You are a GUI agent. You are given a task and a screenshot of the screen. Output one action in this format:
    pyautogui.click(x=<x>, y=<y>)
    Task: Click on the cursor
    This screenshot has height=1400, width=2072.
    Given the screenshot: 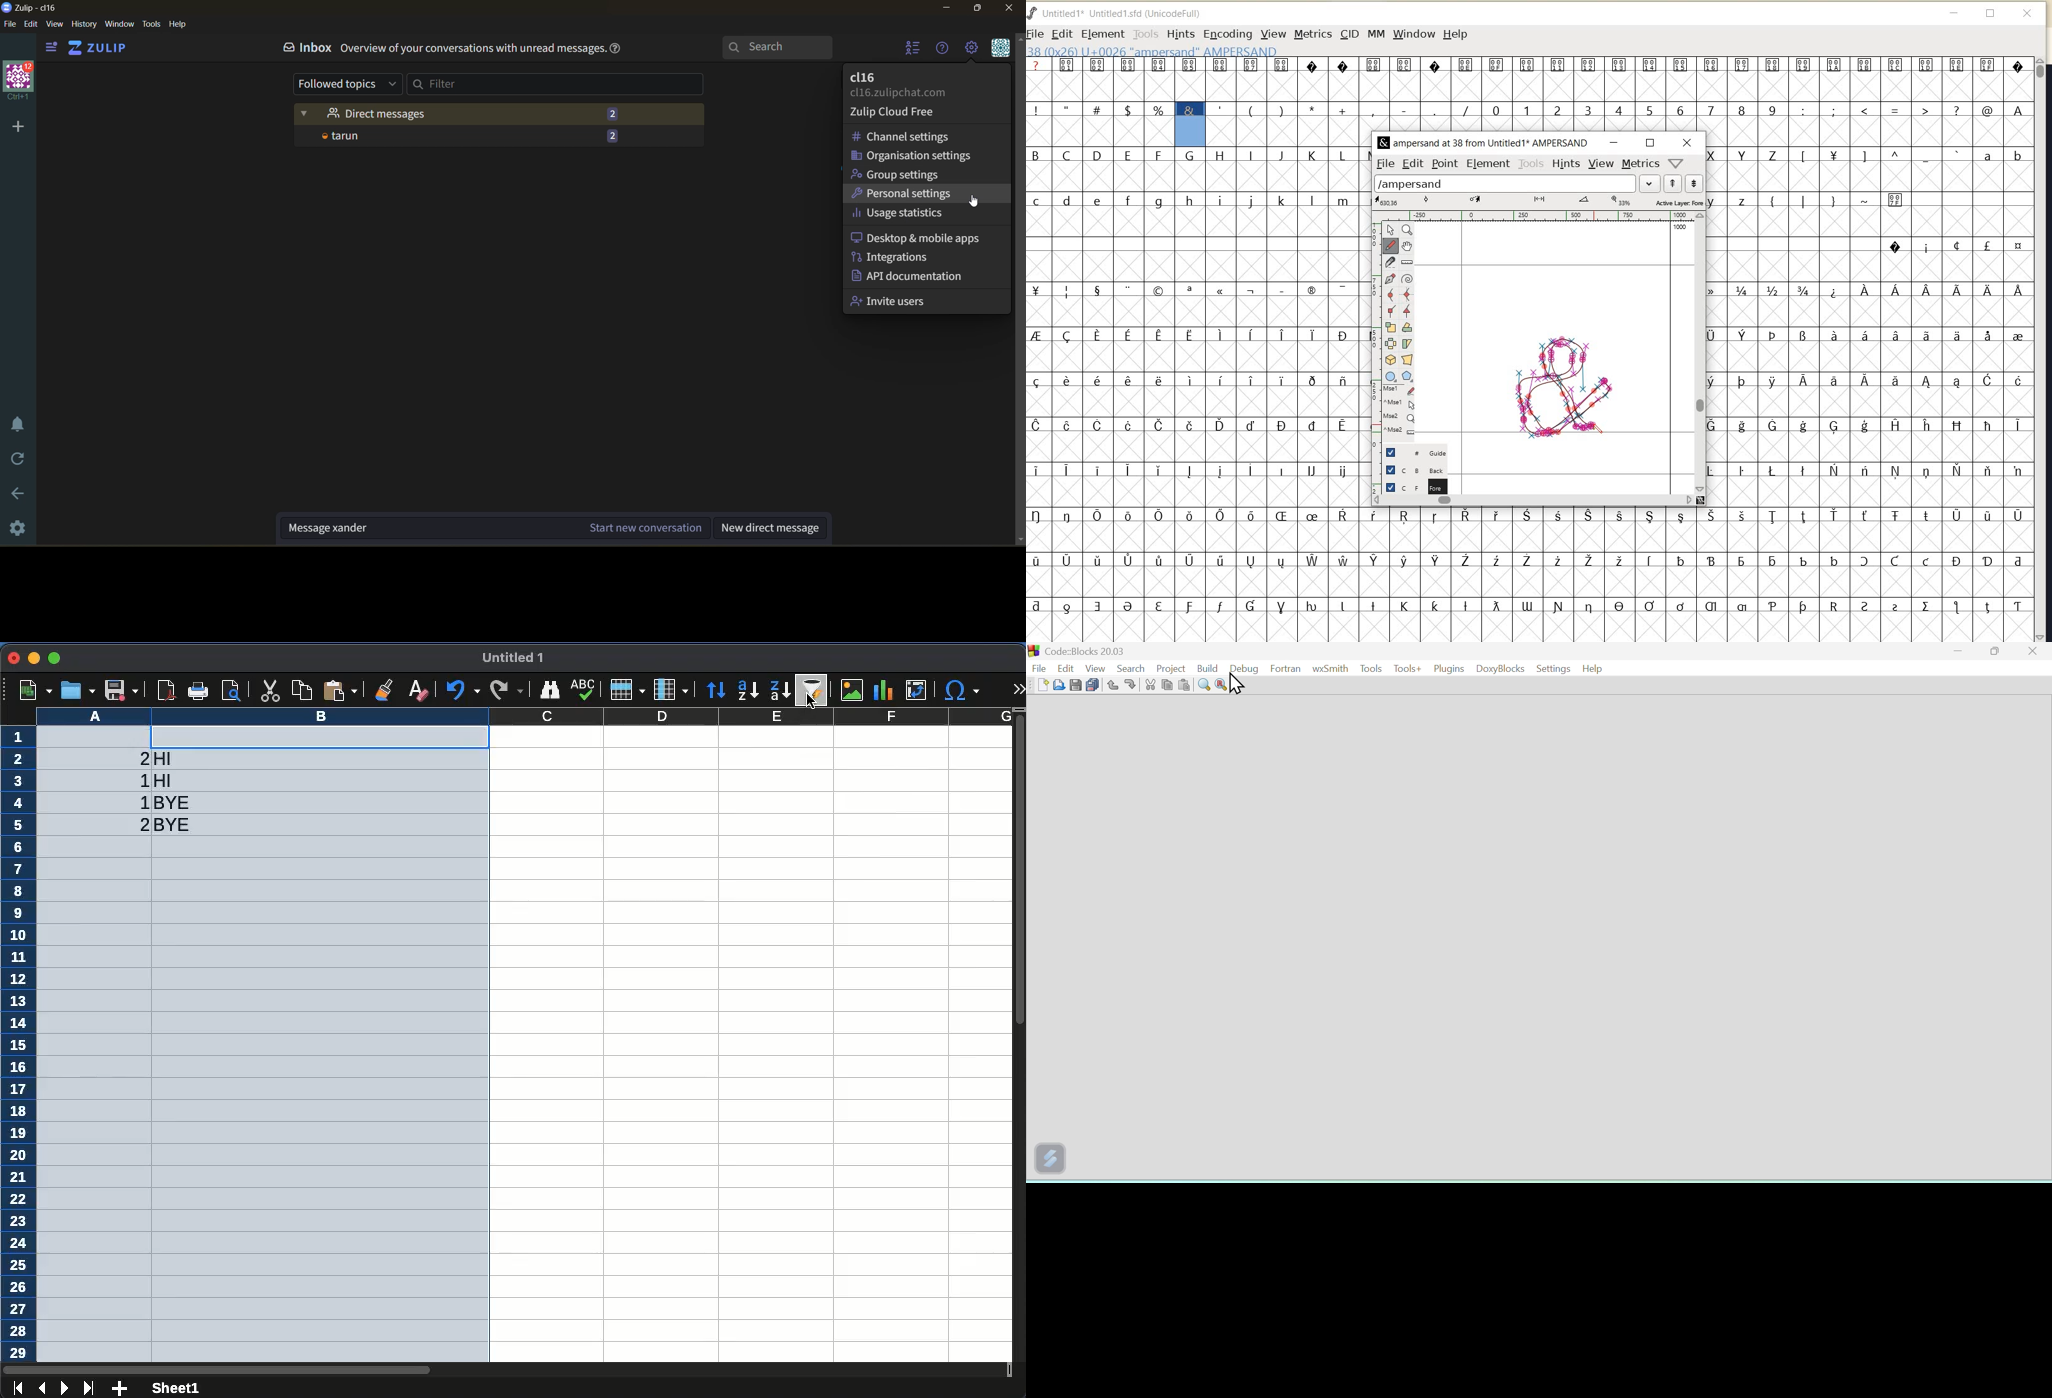 What is the action you would take?
    pyautogui.click(x=1239, y=685)
    